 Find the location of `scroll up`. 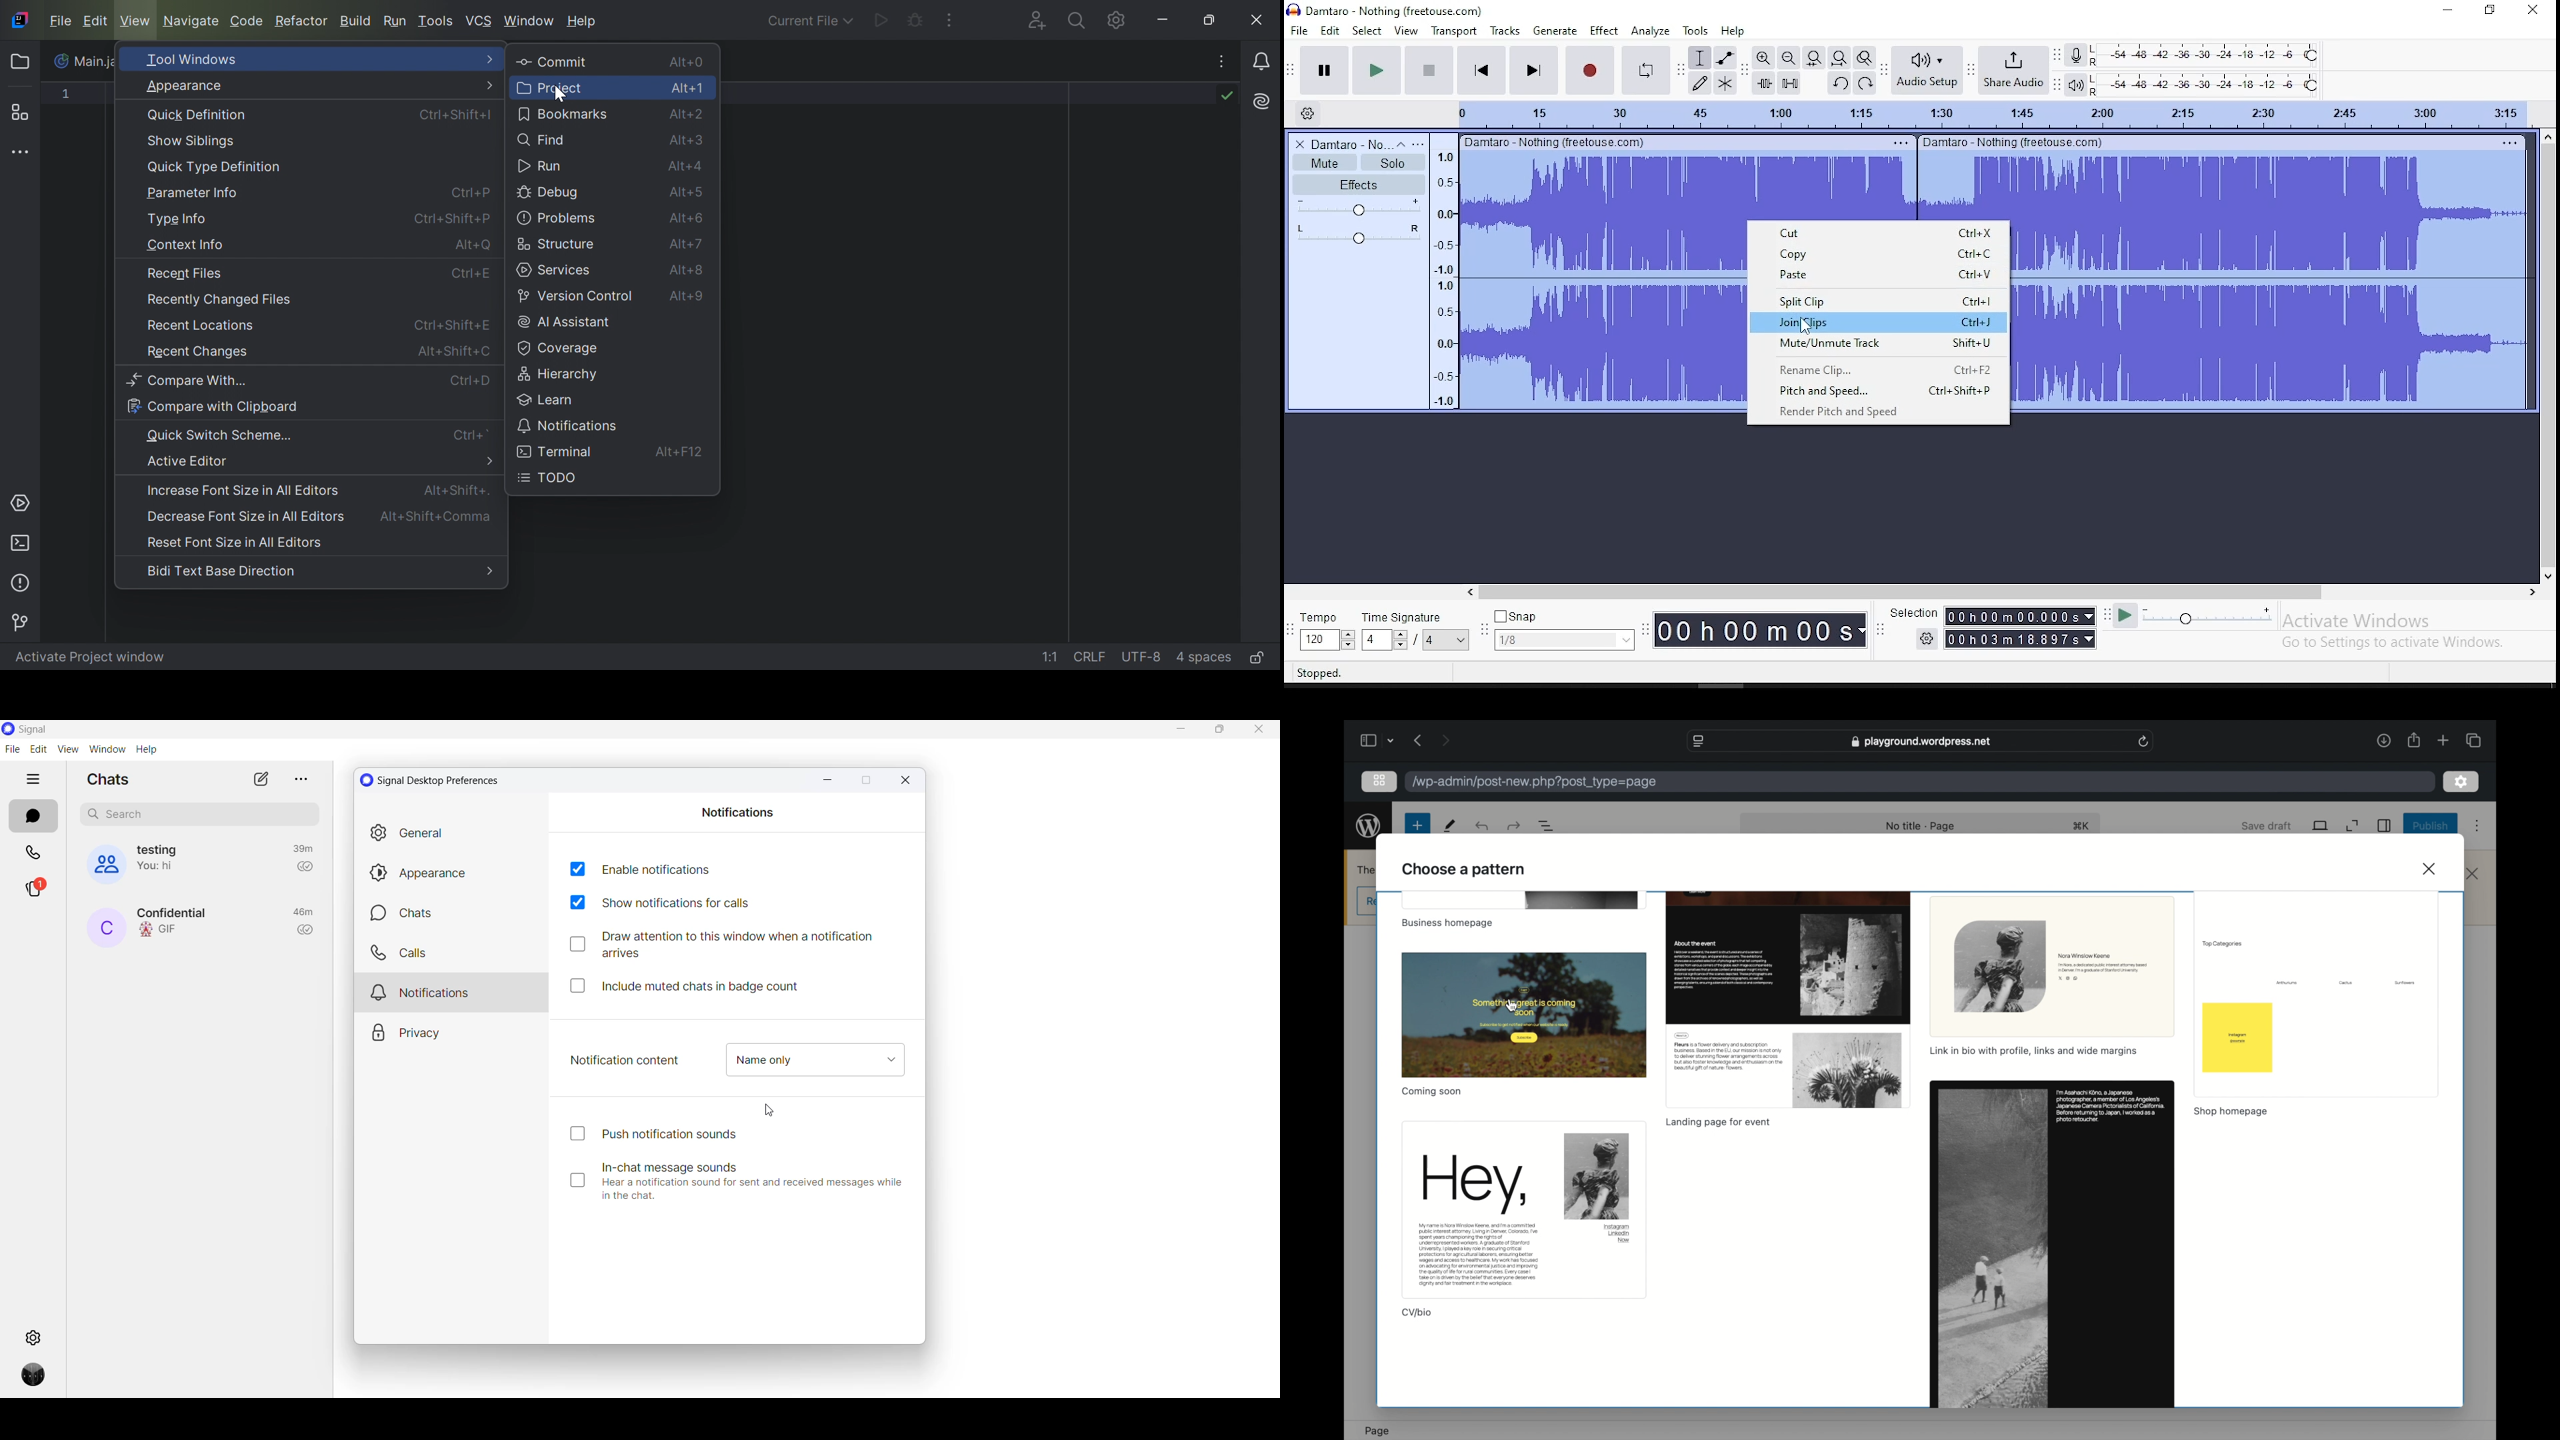

scroll up is located at coordinates (2550, 135).